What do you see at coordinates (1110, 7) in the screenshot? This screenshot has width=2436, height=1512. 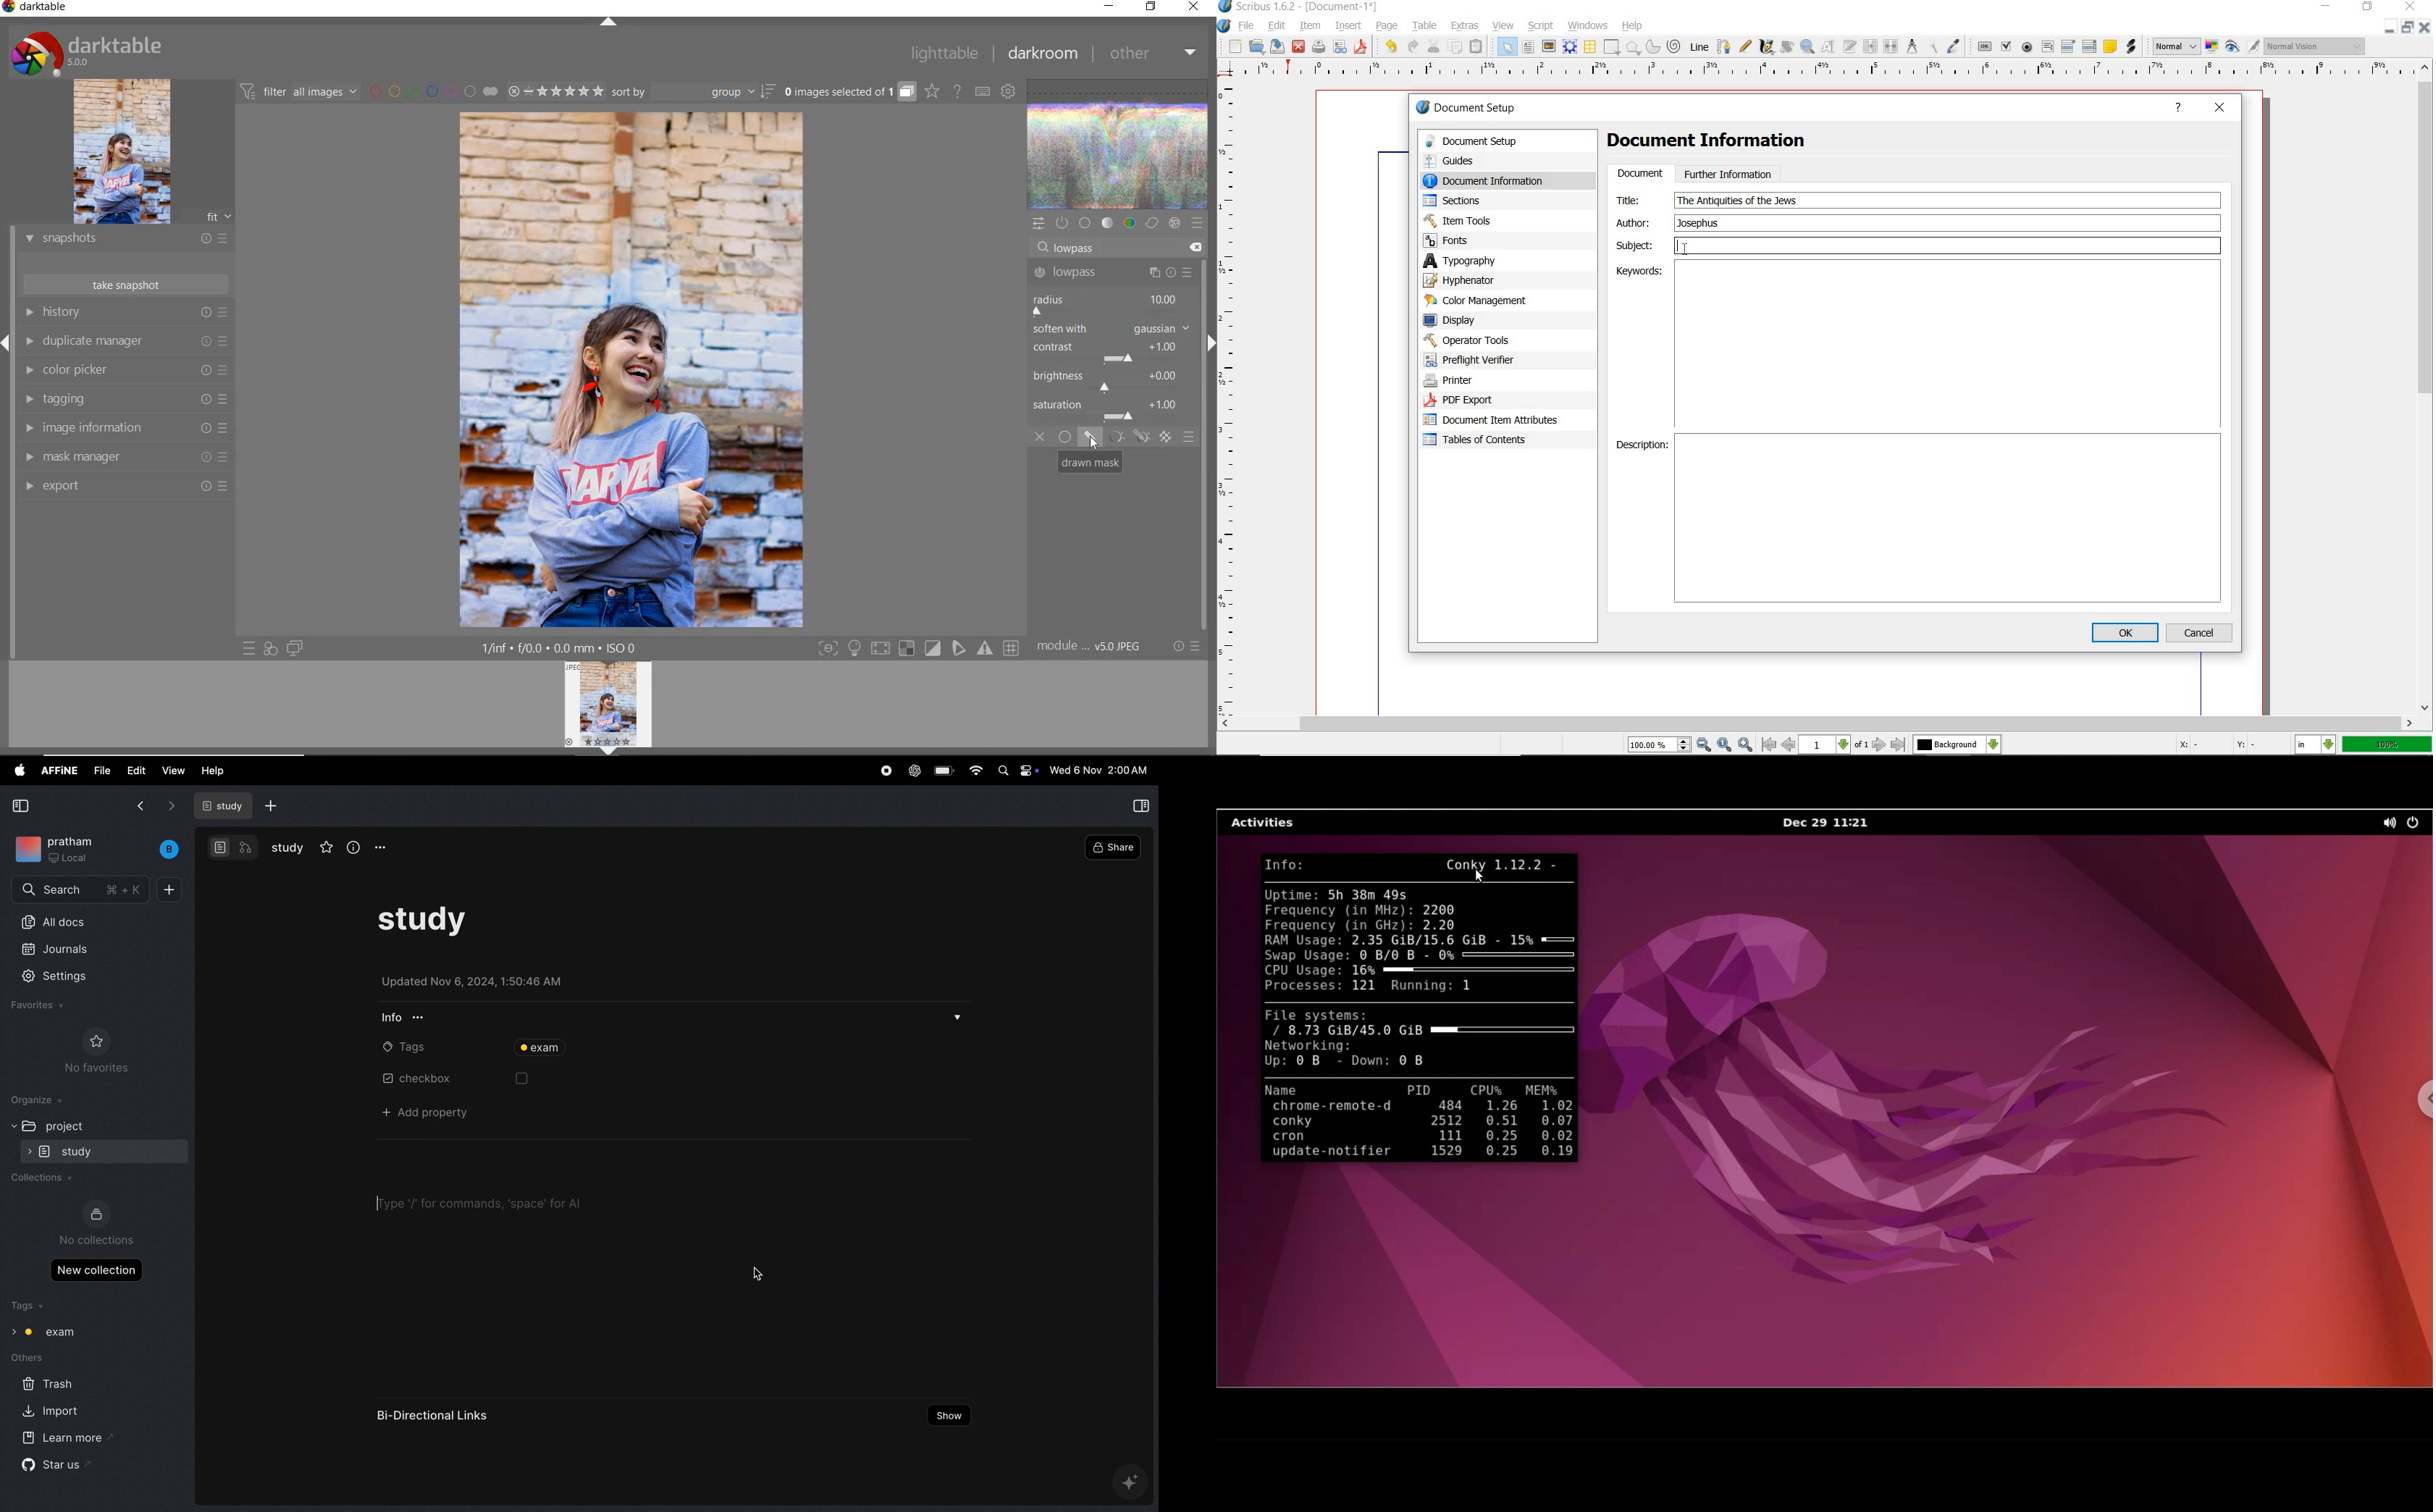 I see `minimize` at bounding box center [1110, 7].